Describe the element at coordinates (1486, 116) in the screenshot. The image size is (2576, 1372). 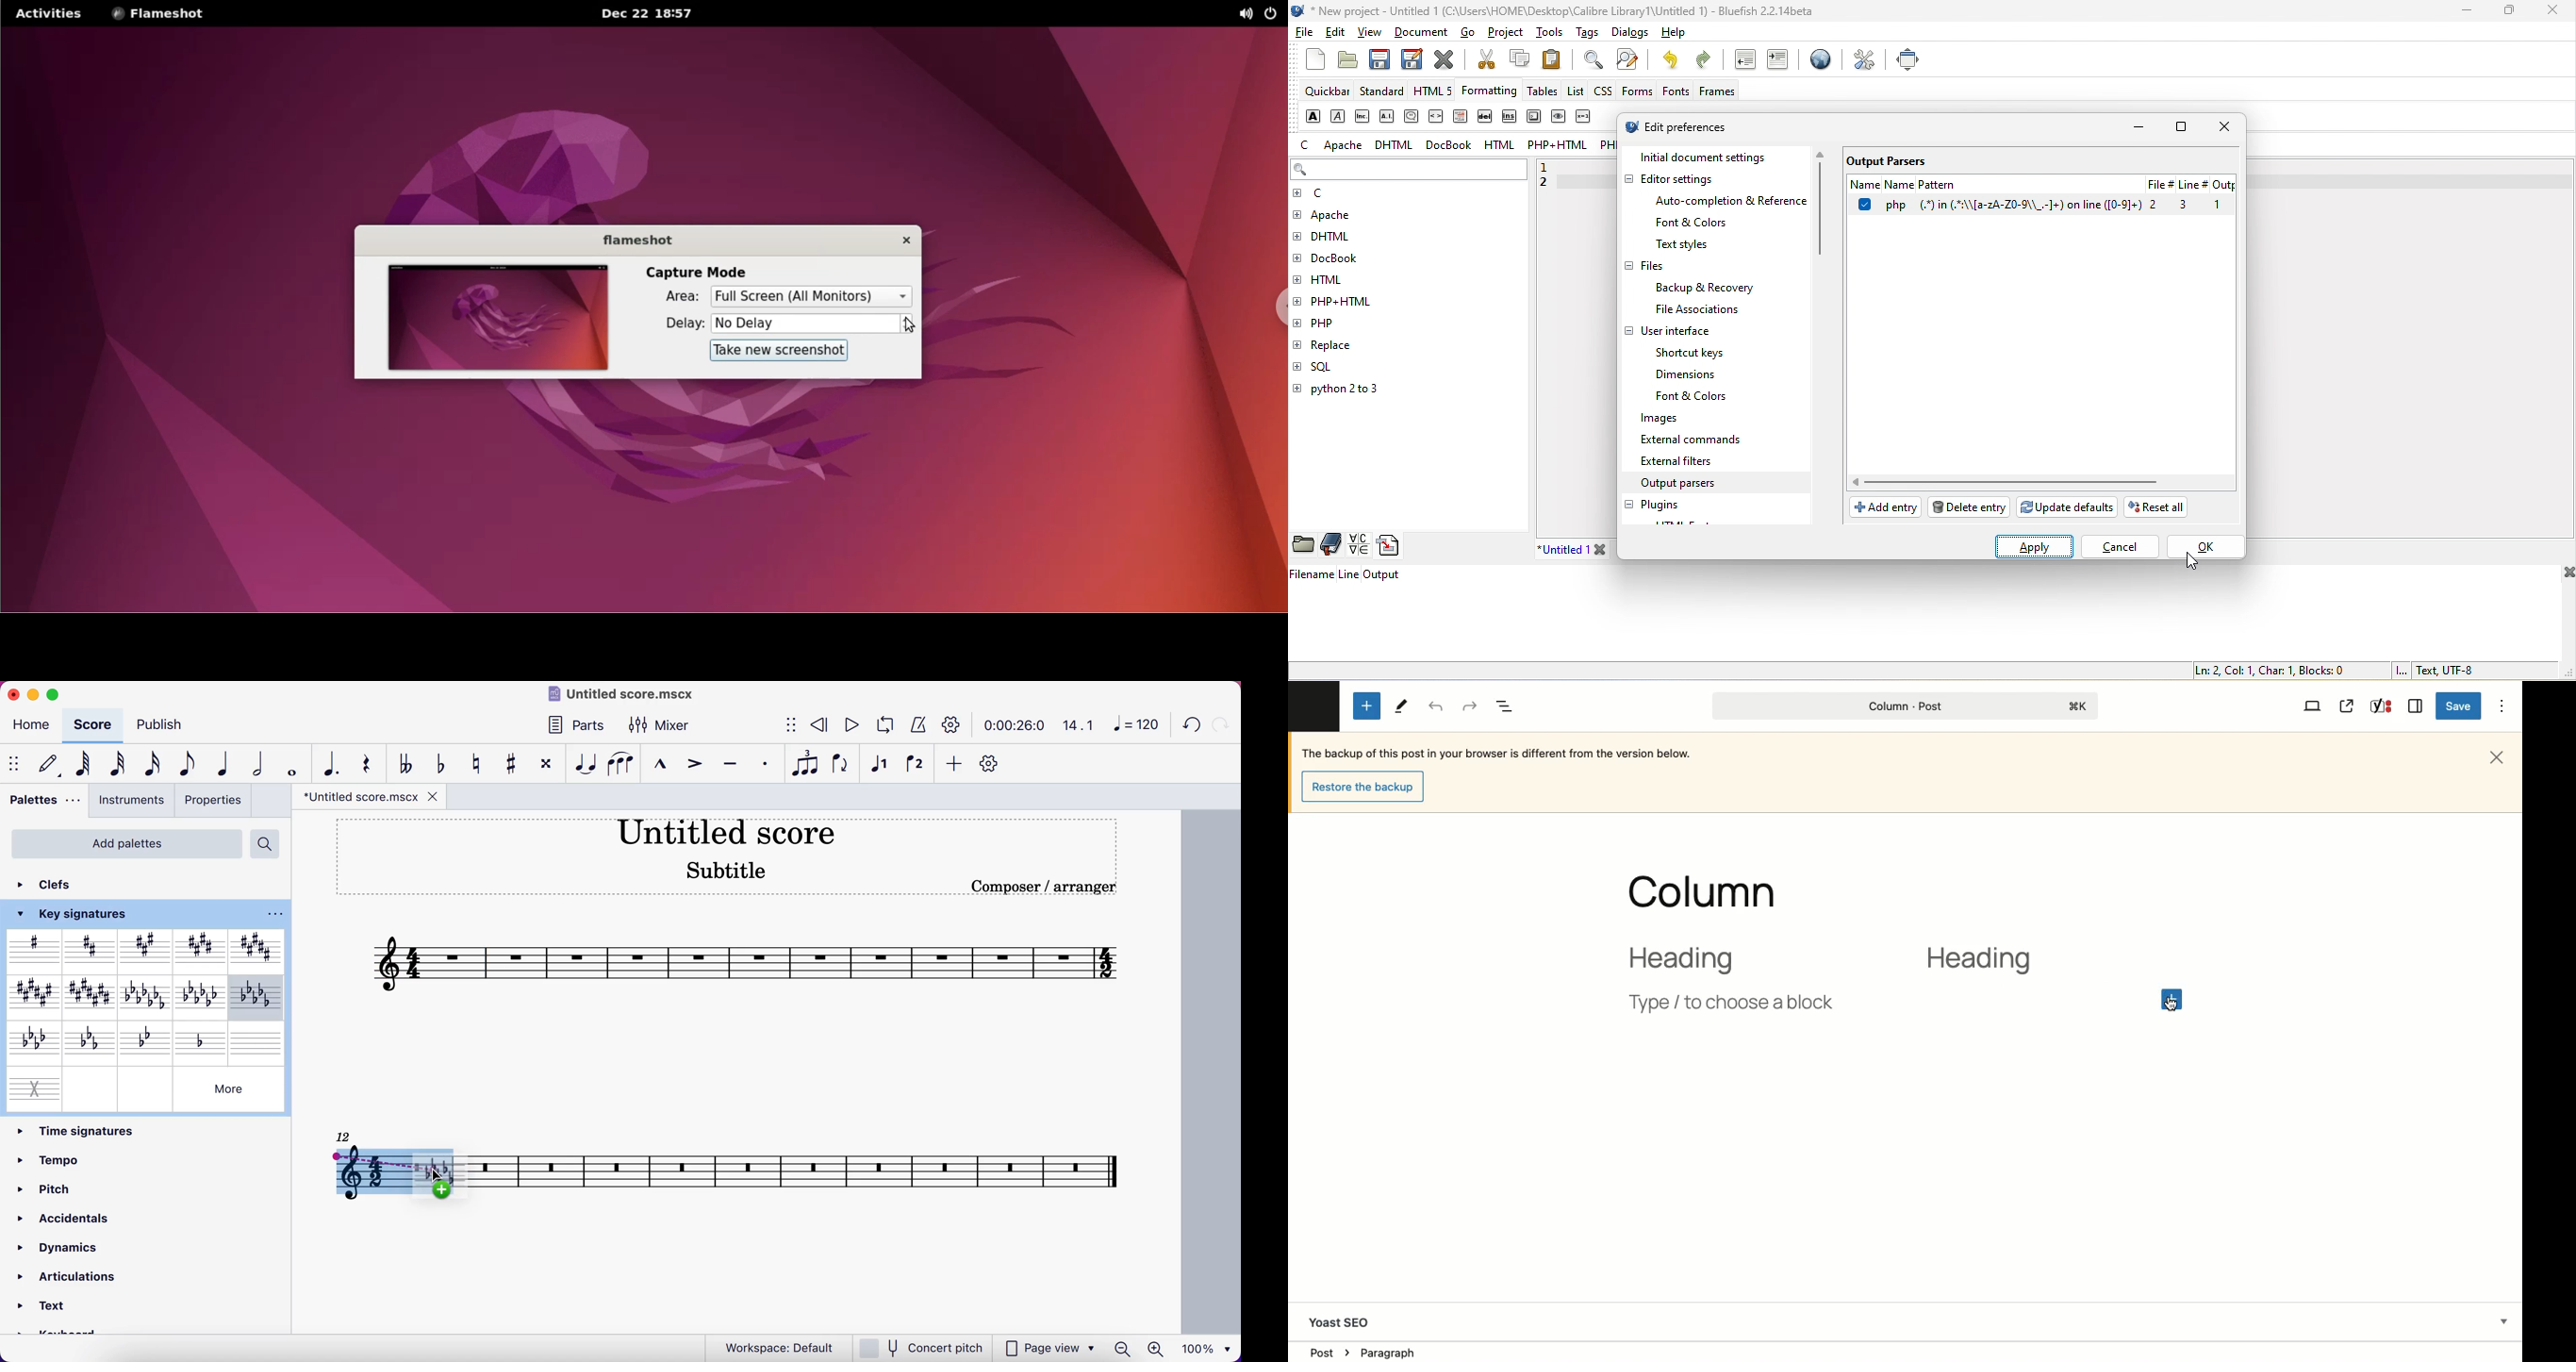
I see `delete` at that location.